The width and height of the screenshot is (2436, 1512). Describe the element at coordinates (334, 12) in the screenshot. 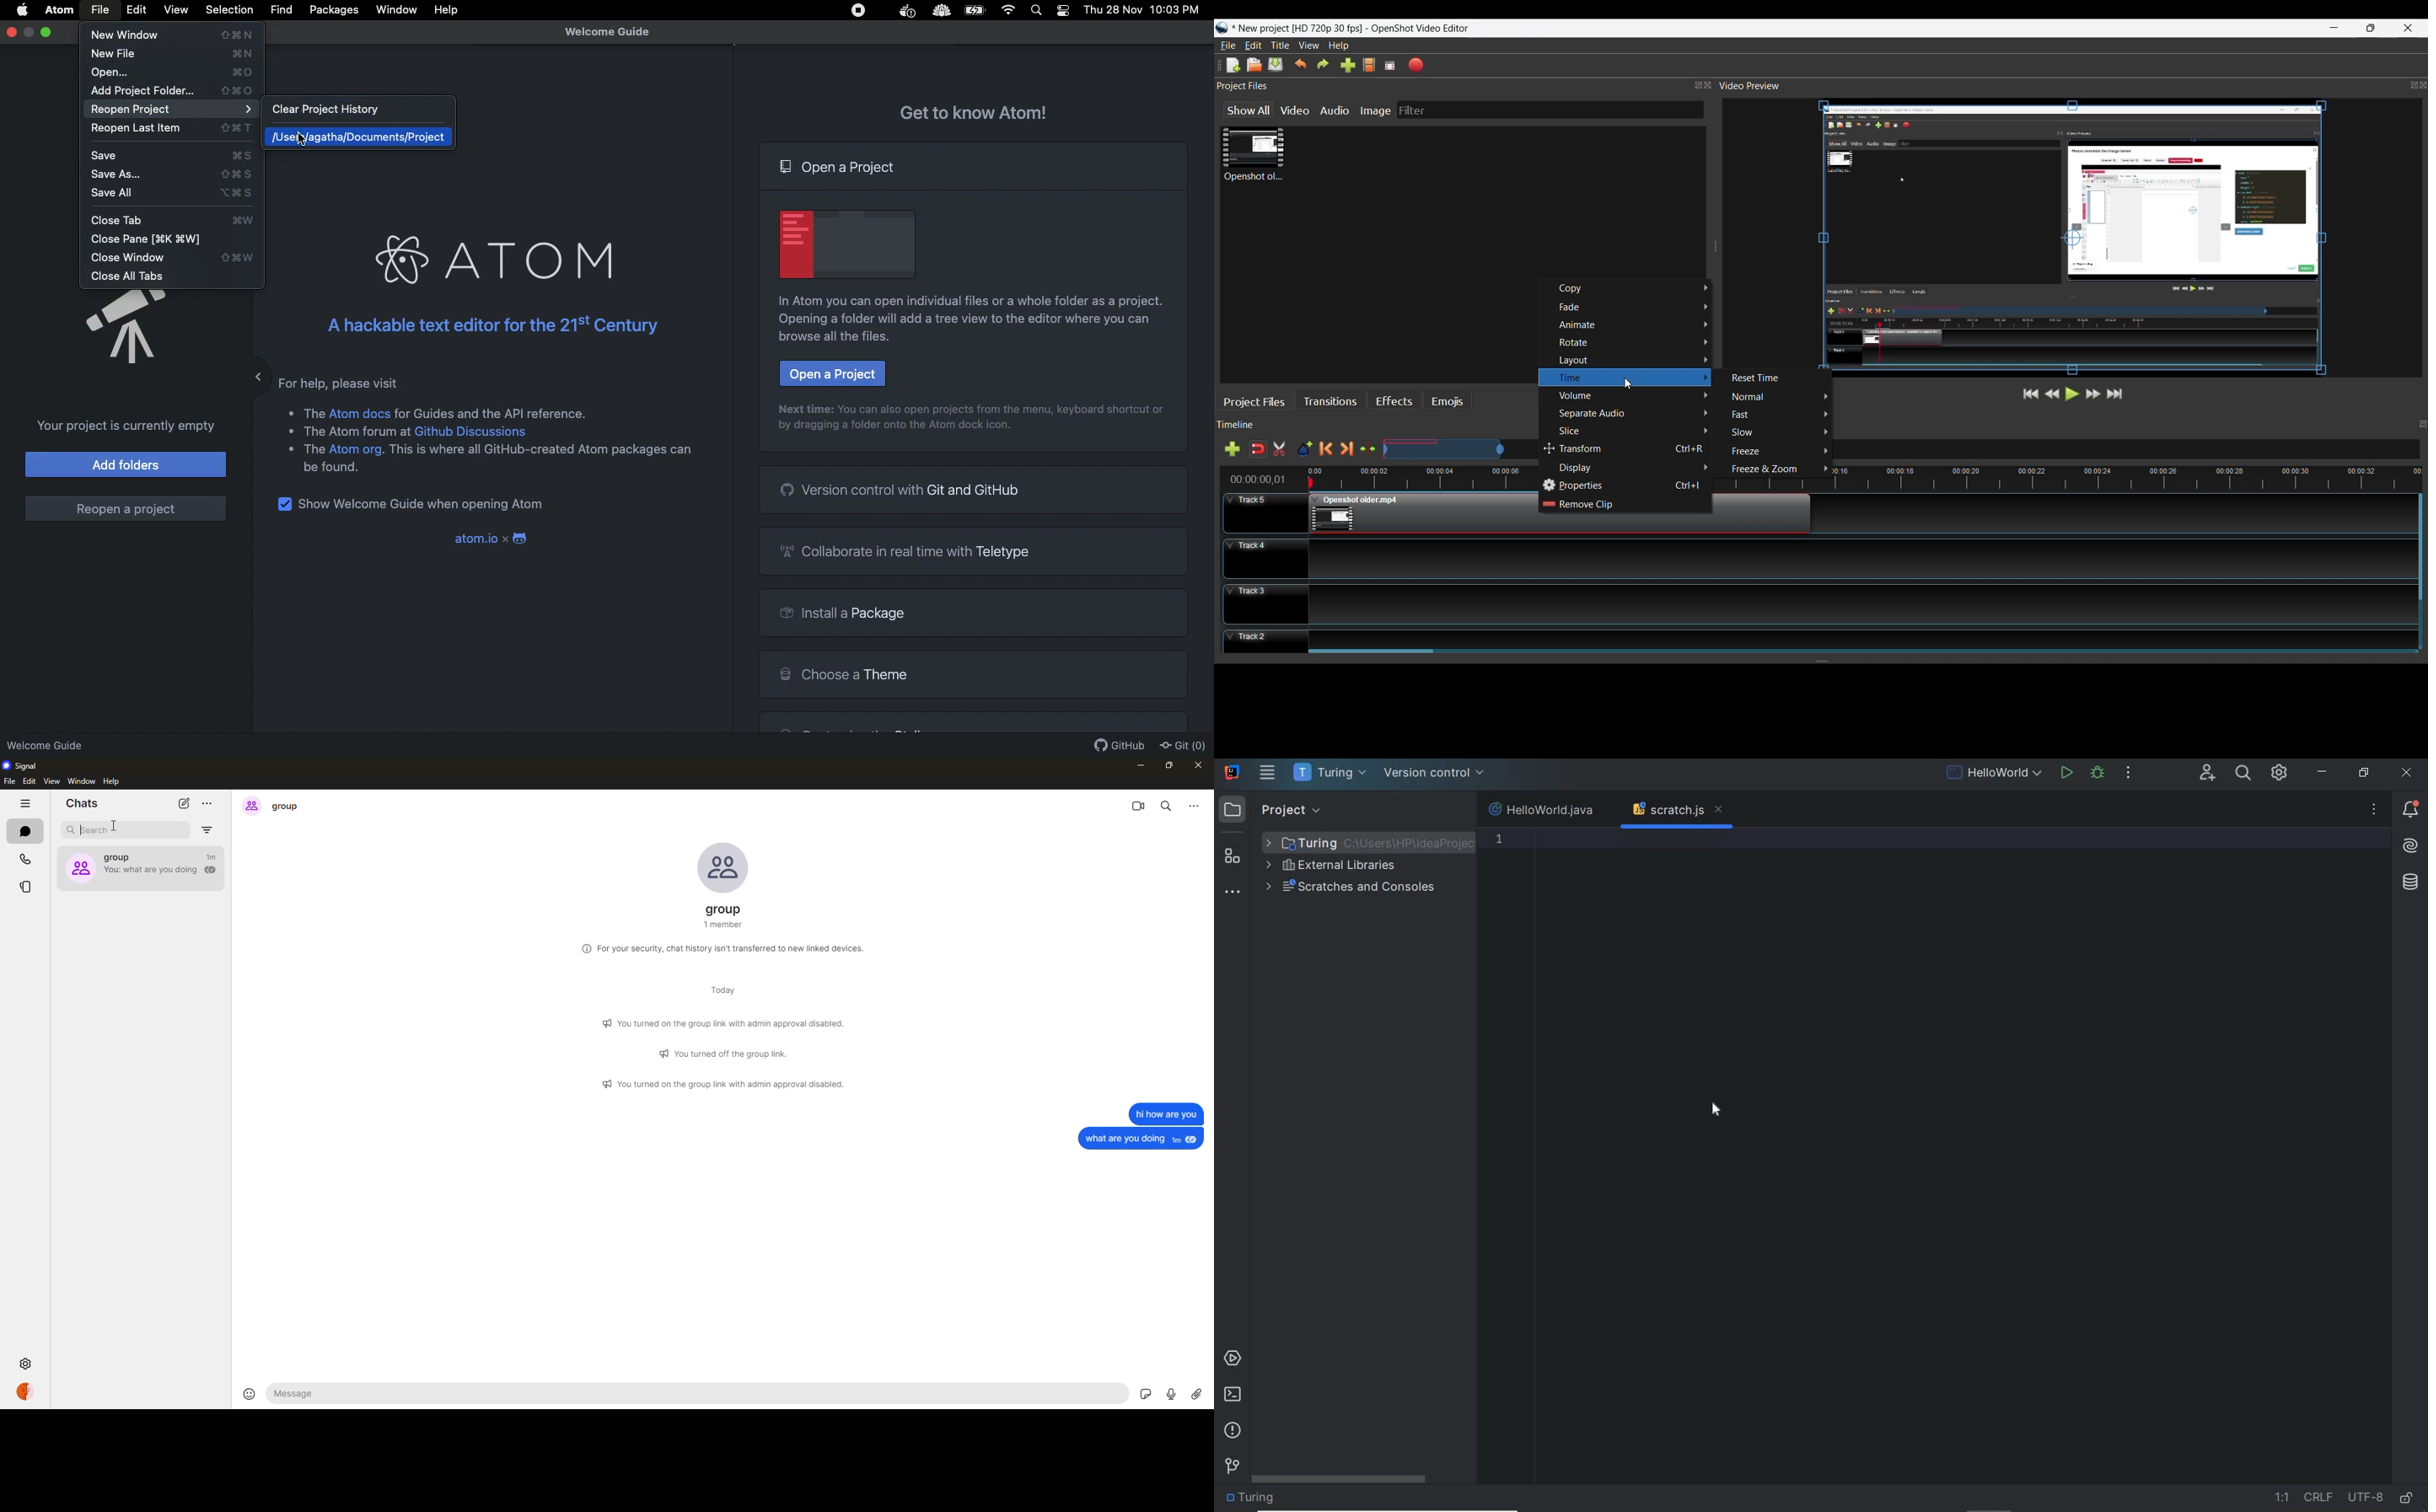

I see `Packages` at that location.